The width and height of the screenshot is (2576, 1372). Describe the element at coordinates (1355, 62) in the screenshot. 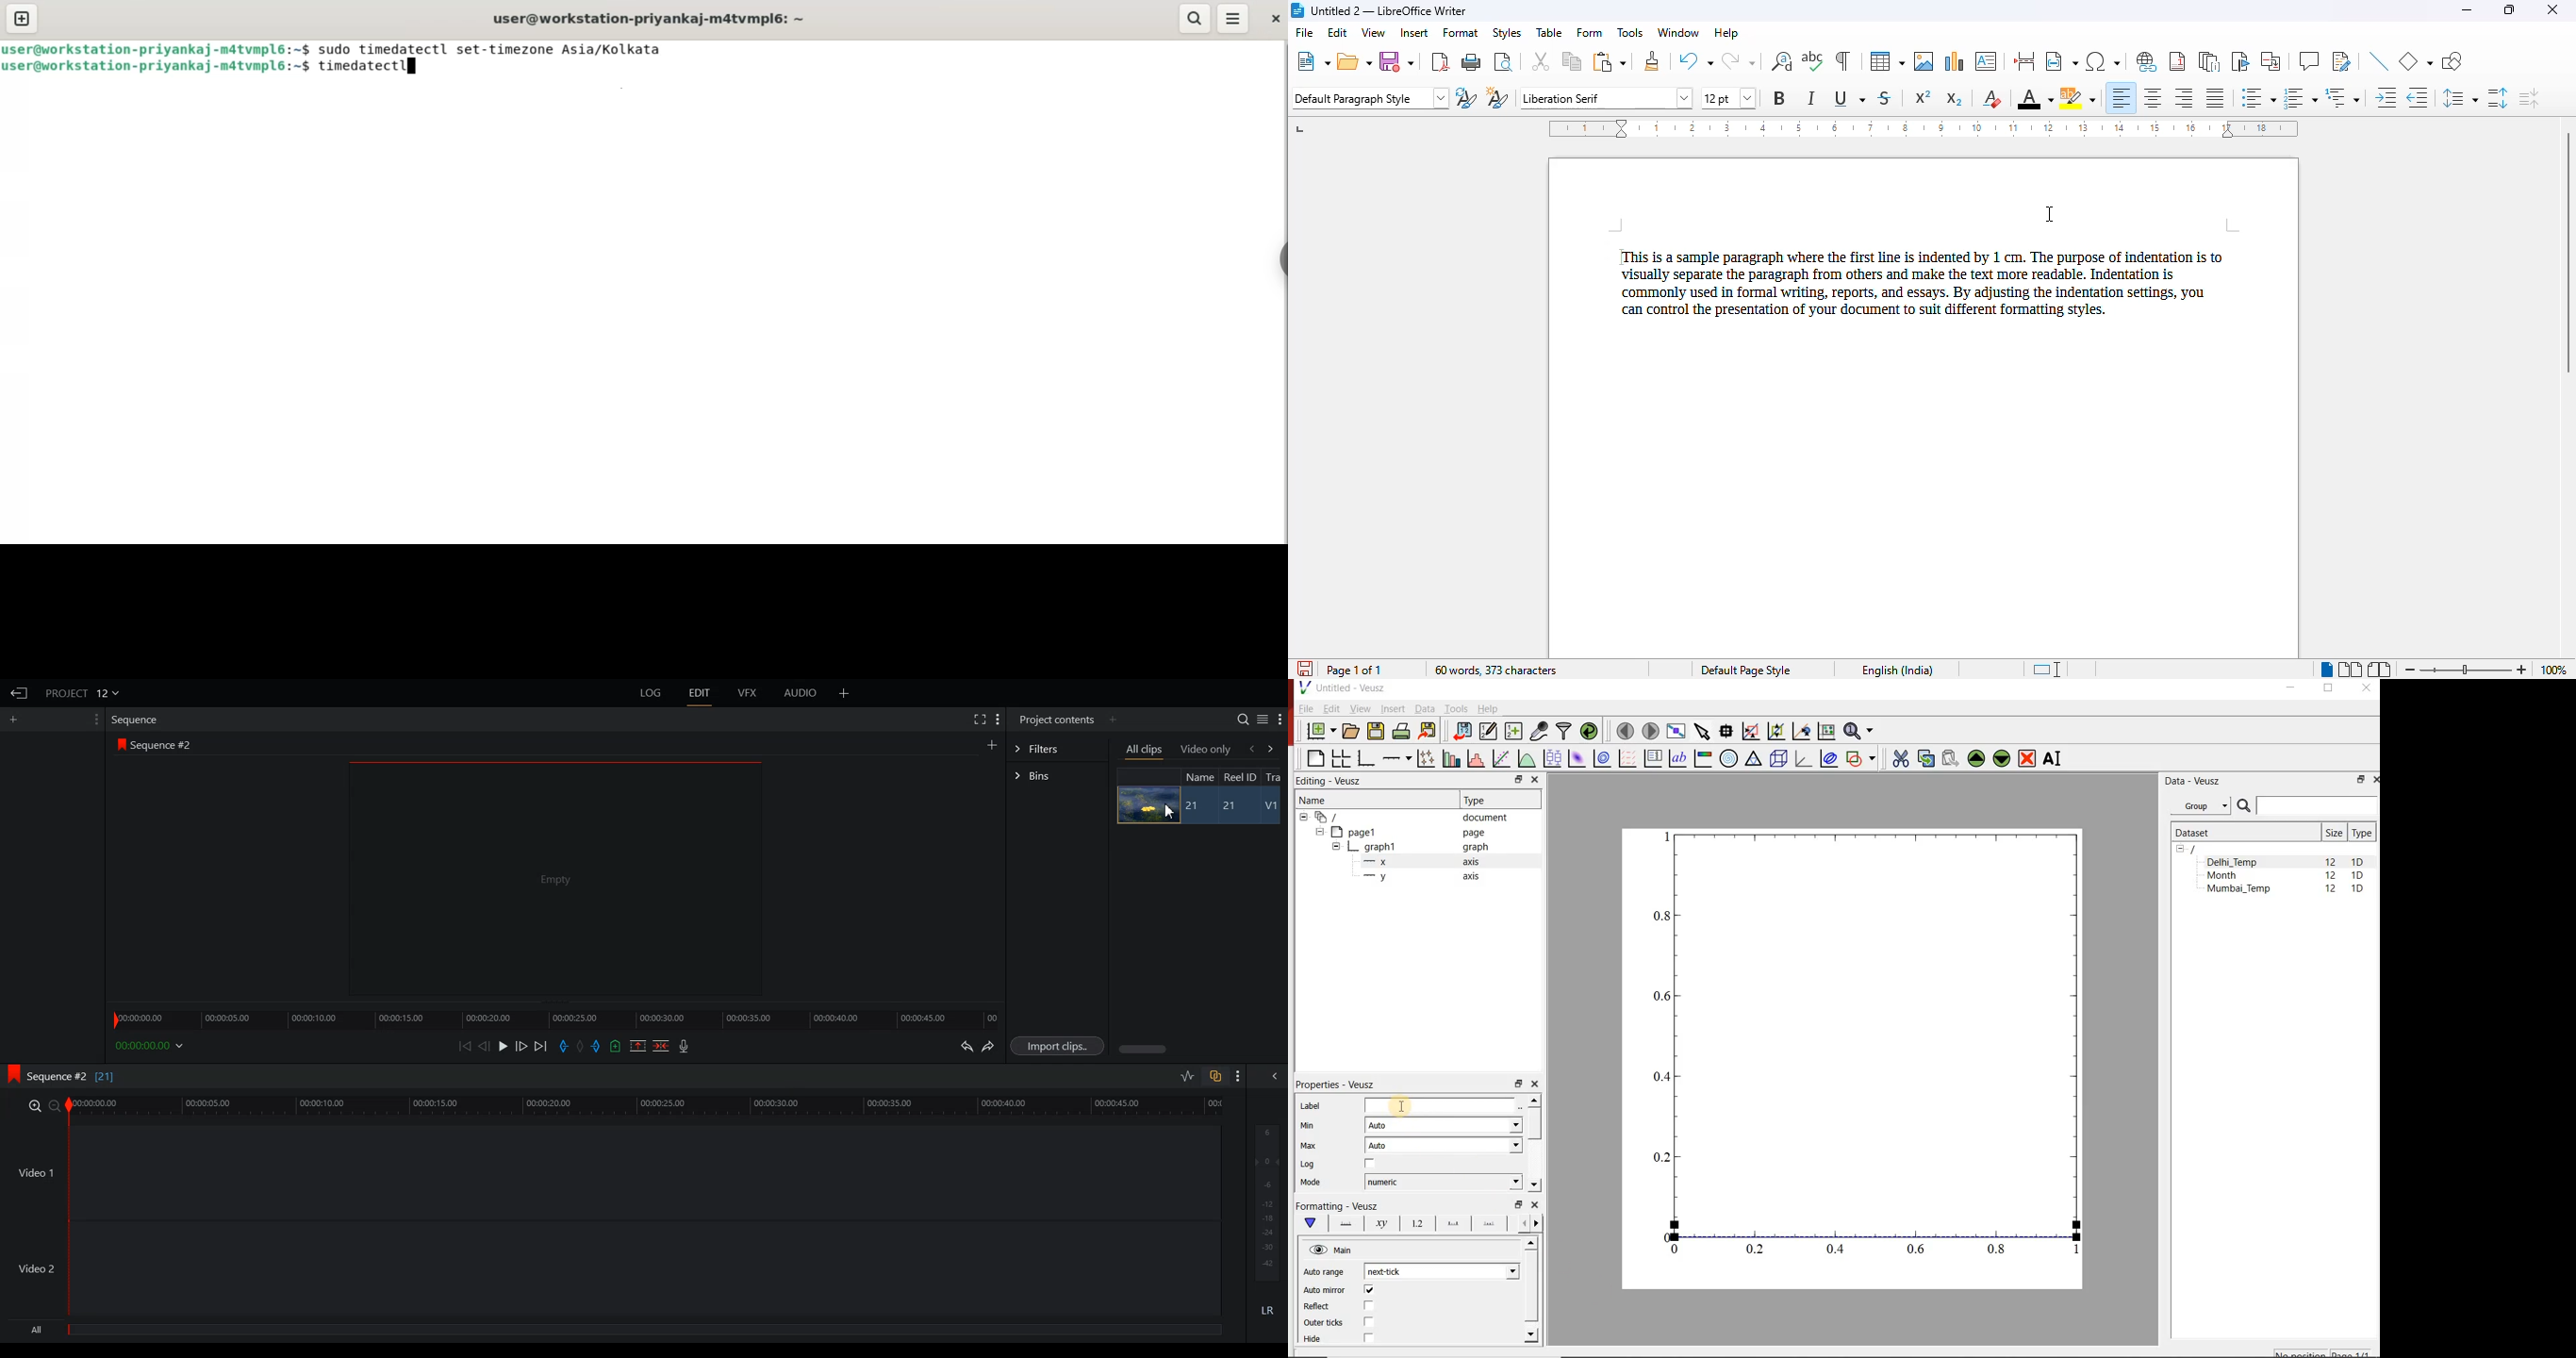

I see `open` at that location.